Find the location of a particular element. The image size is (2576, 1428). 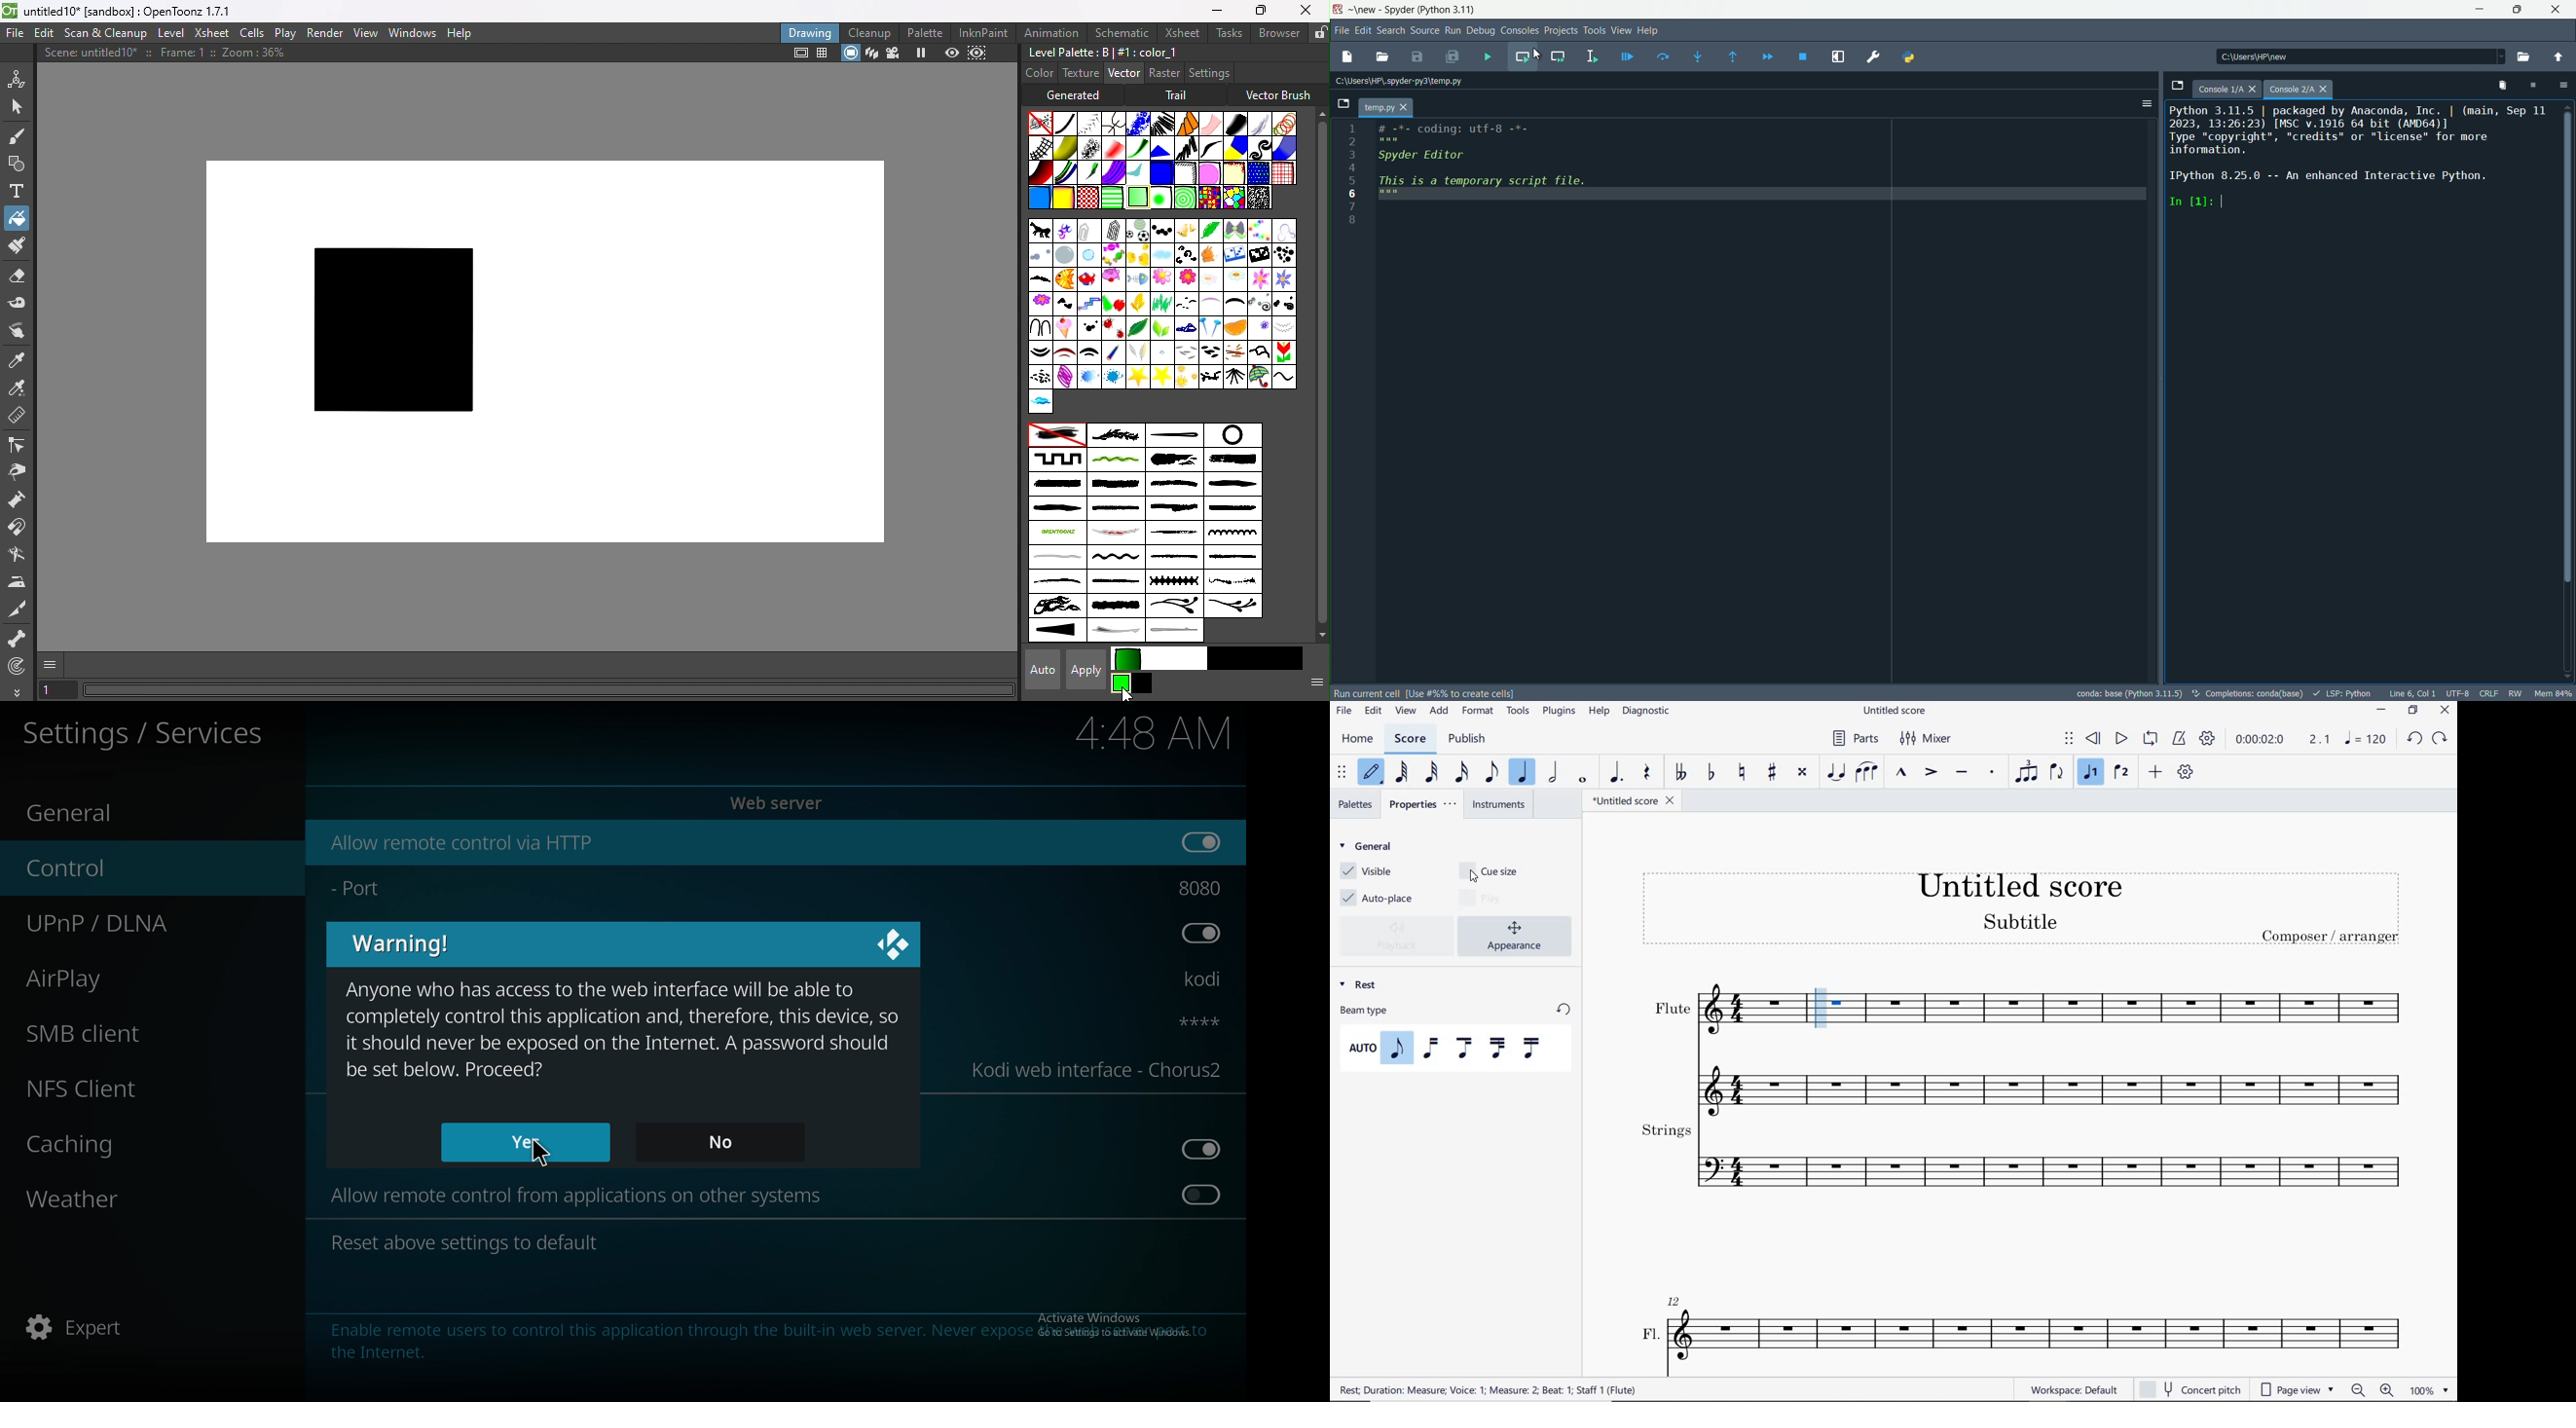

new file is located at coordinates (1343, 56).